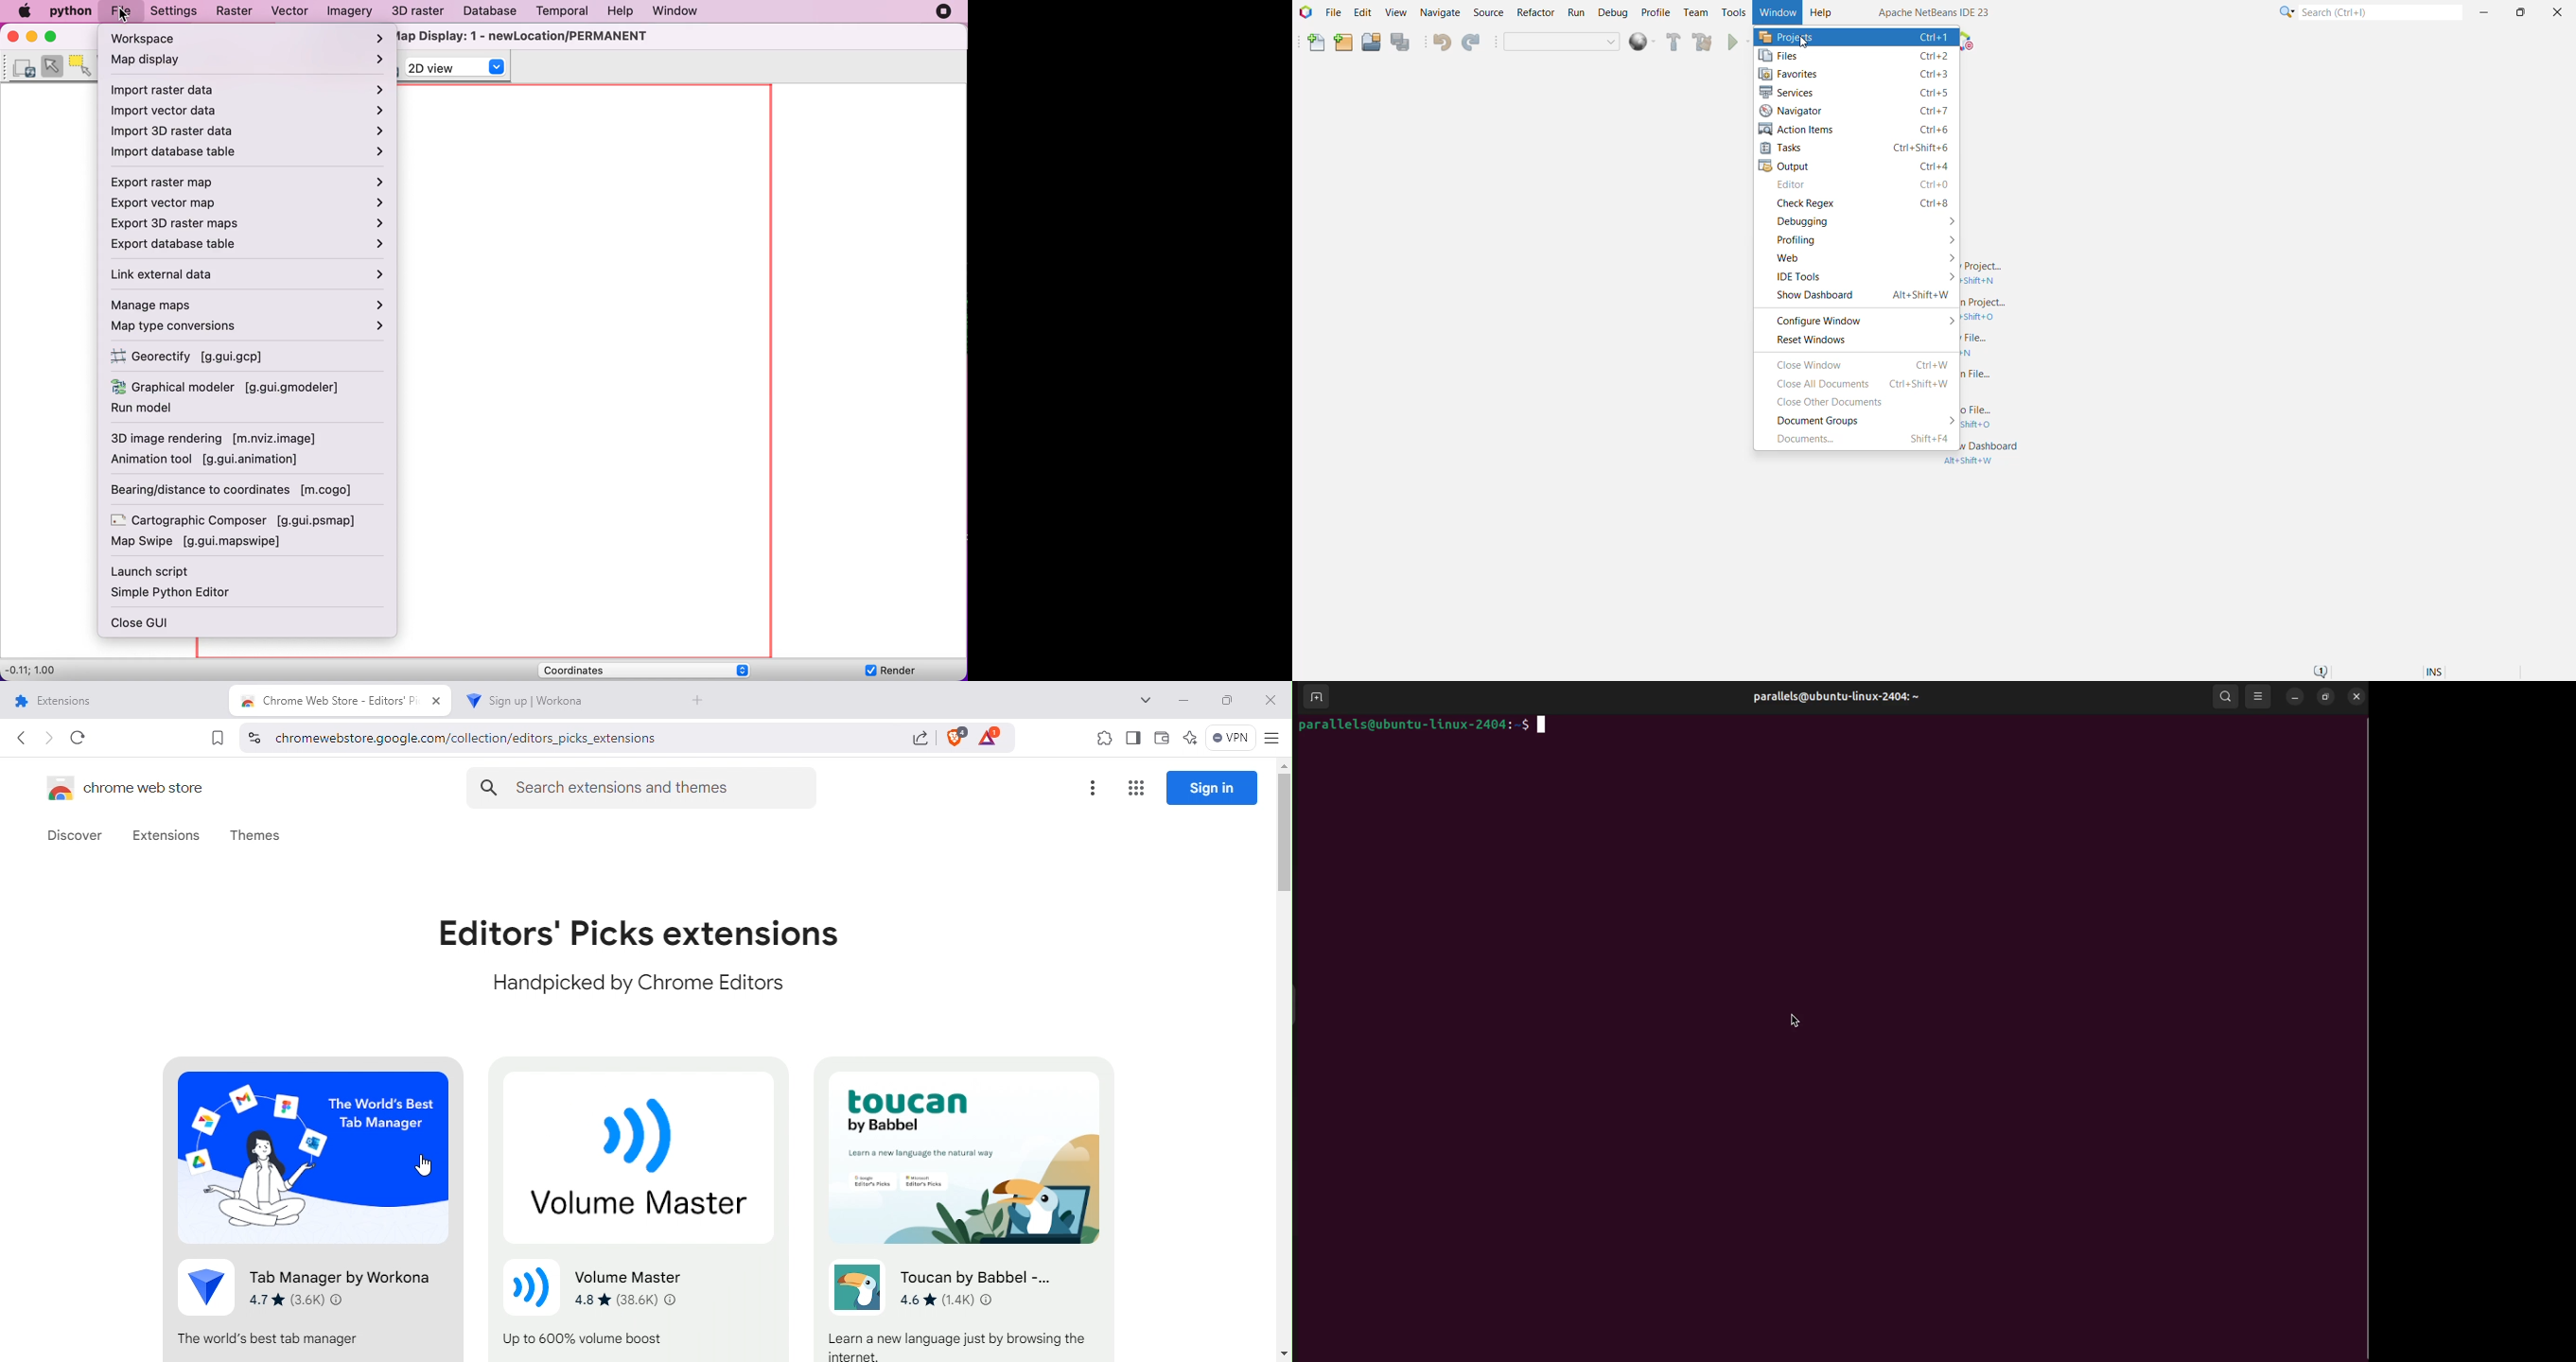 Image resolution: width=2576 pixels, height=1372 pixels. What do you see at coordinates (647, 1206) in the screenshot?
I see `Extension` at bounding box center [647, 1206].